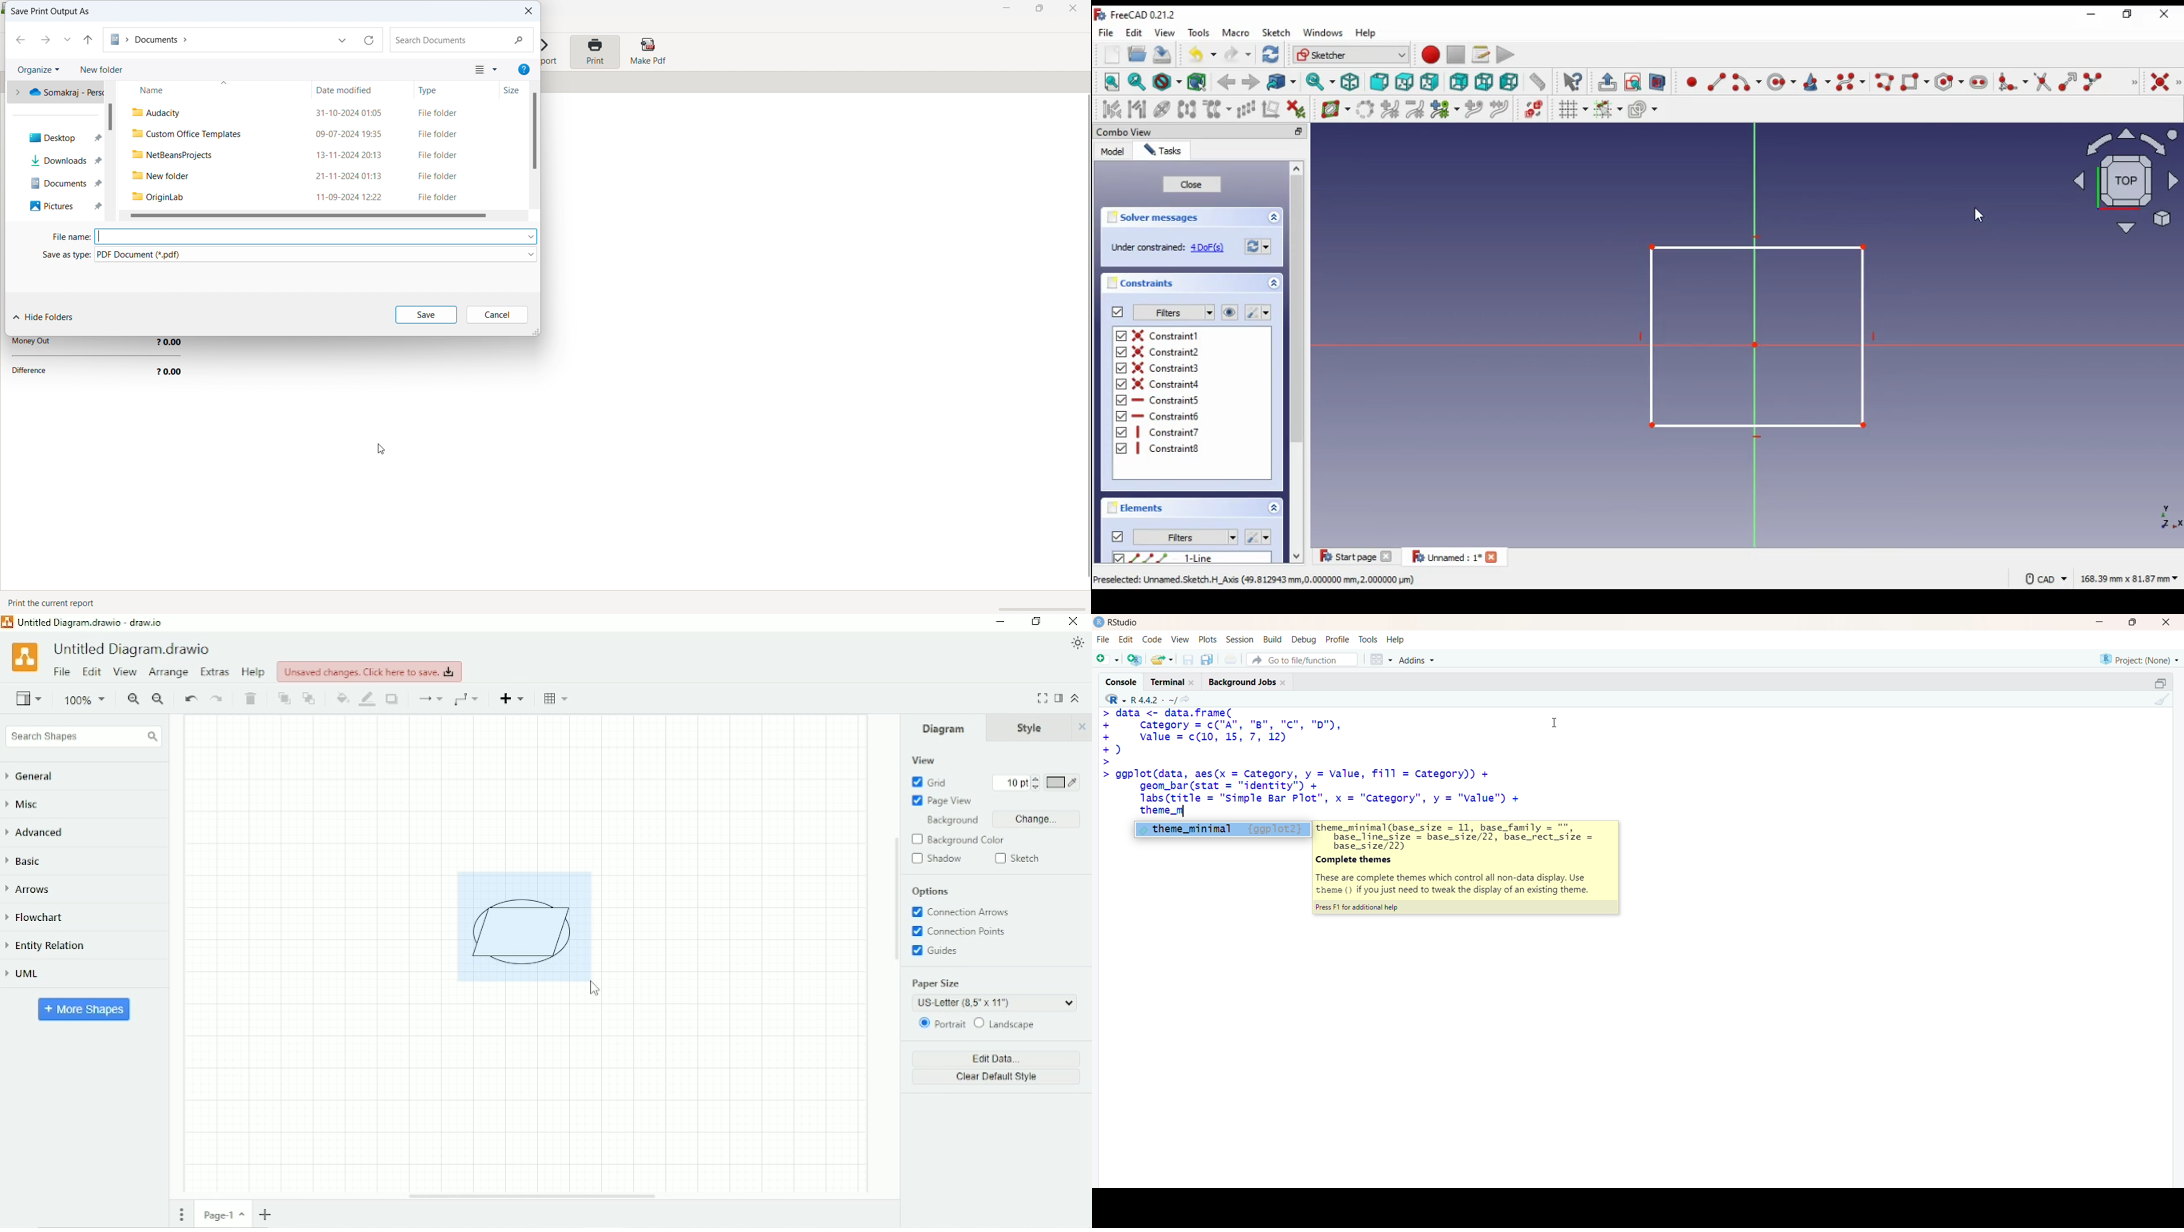 The image size is (2184, 1232). Describe the element at coordinates (535, 331) in the screenshot. I see `resize` at that location.